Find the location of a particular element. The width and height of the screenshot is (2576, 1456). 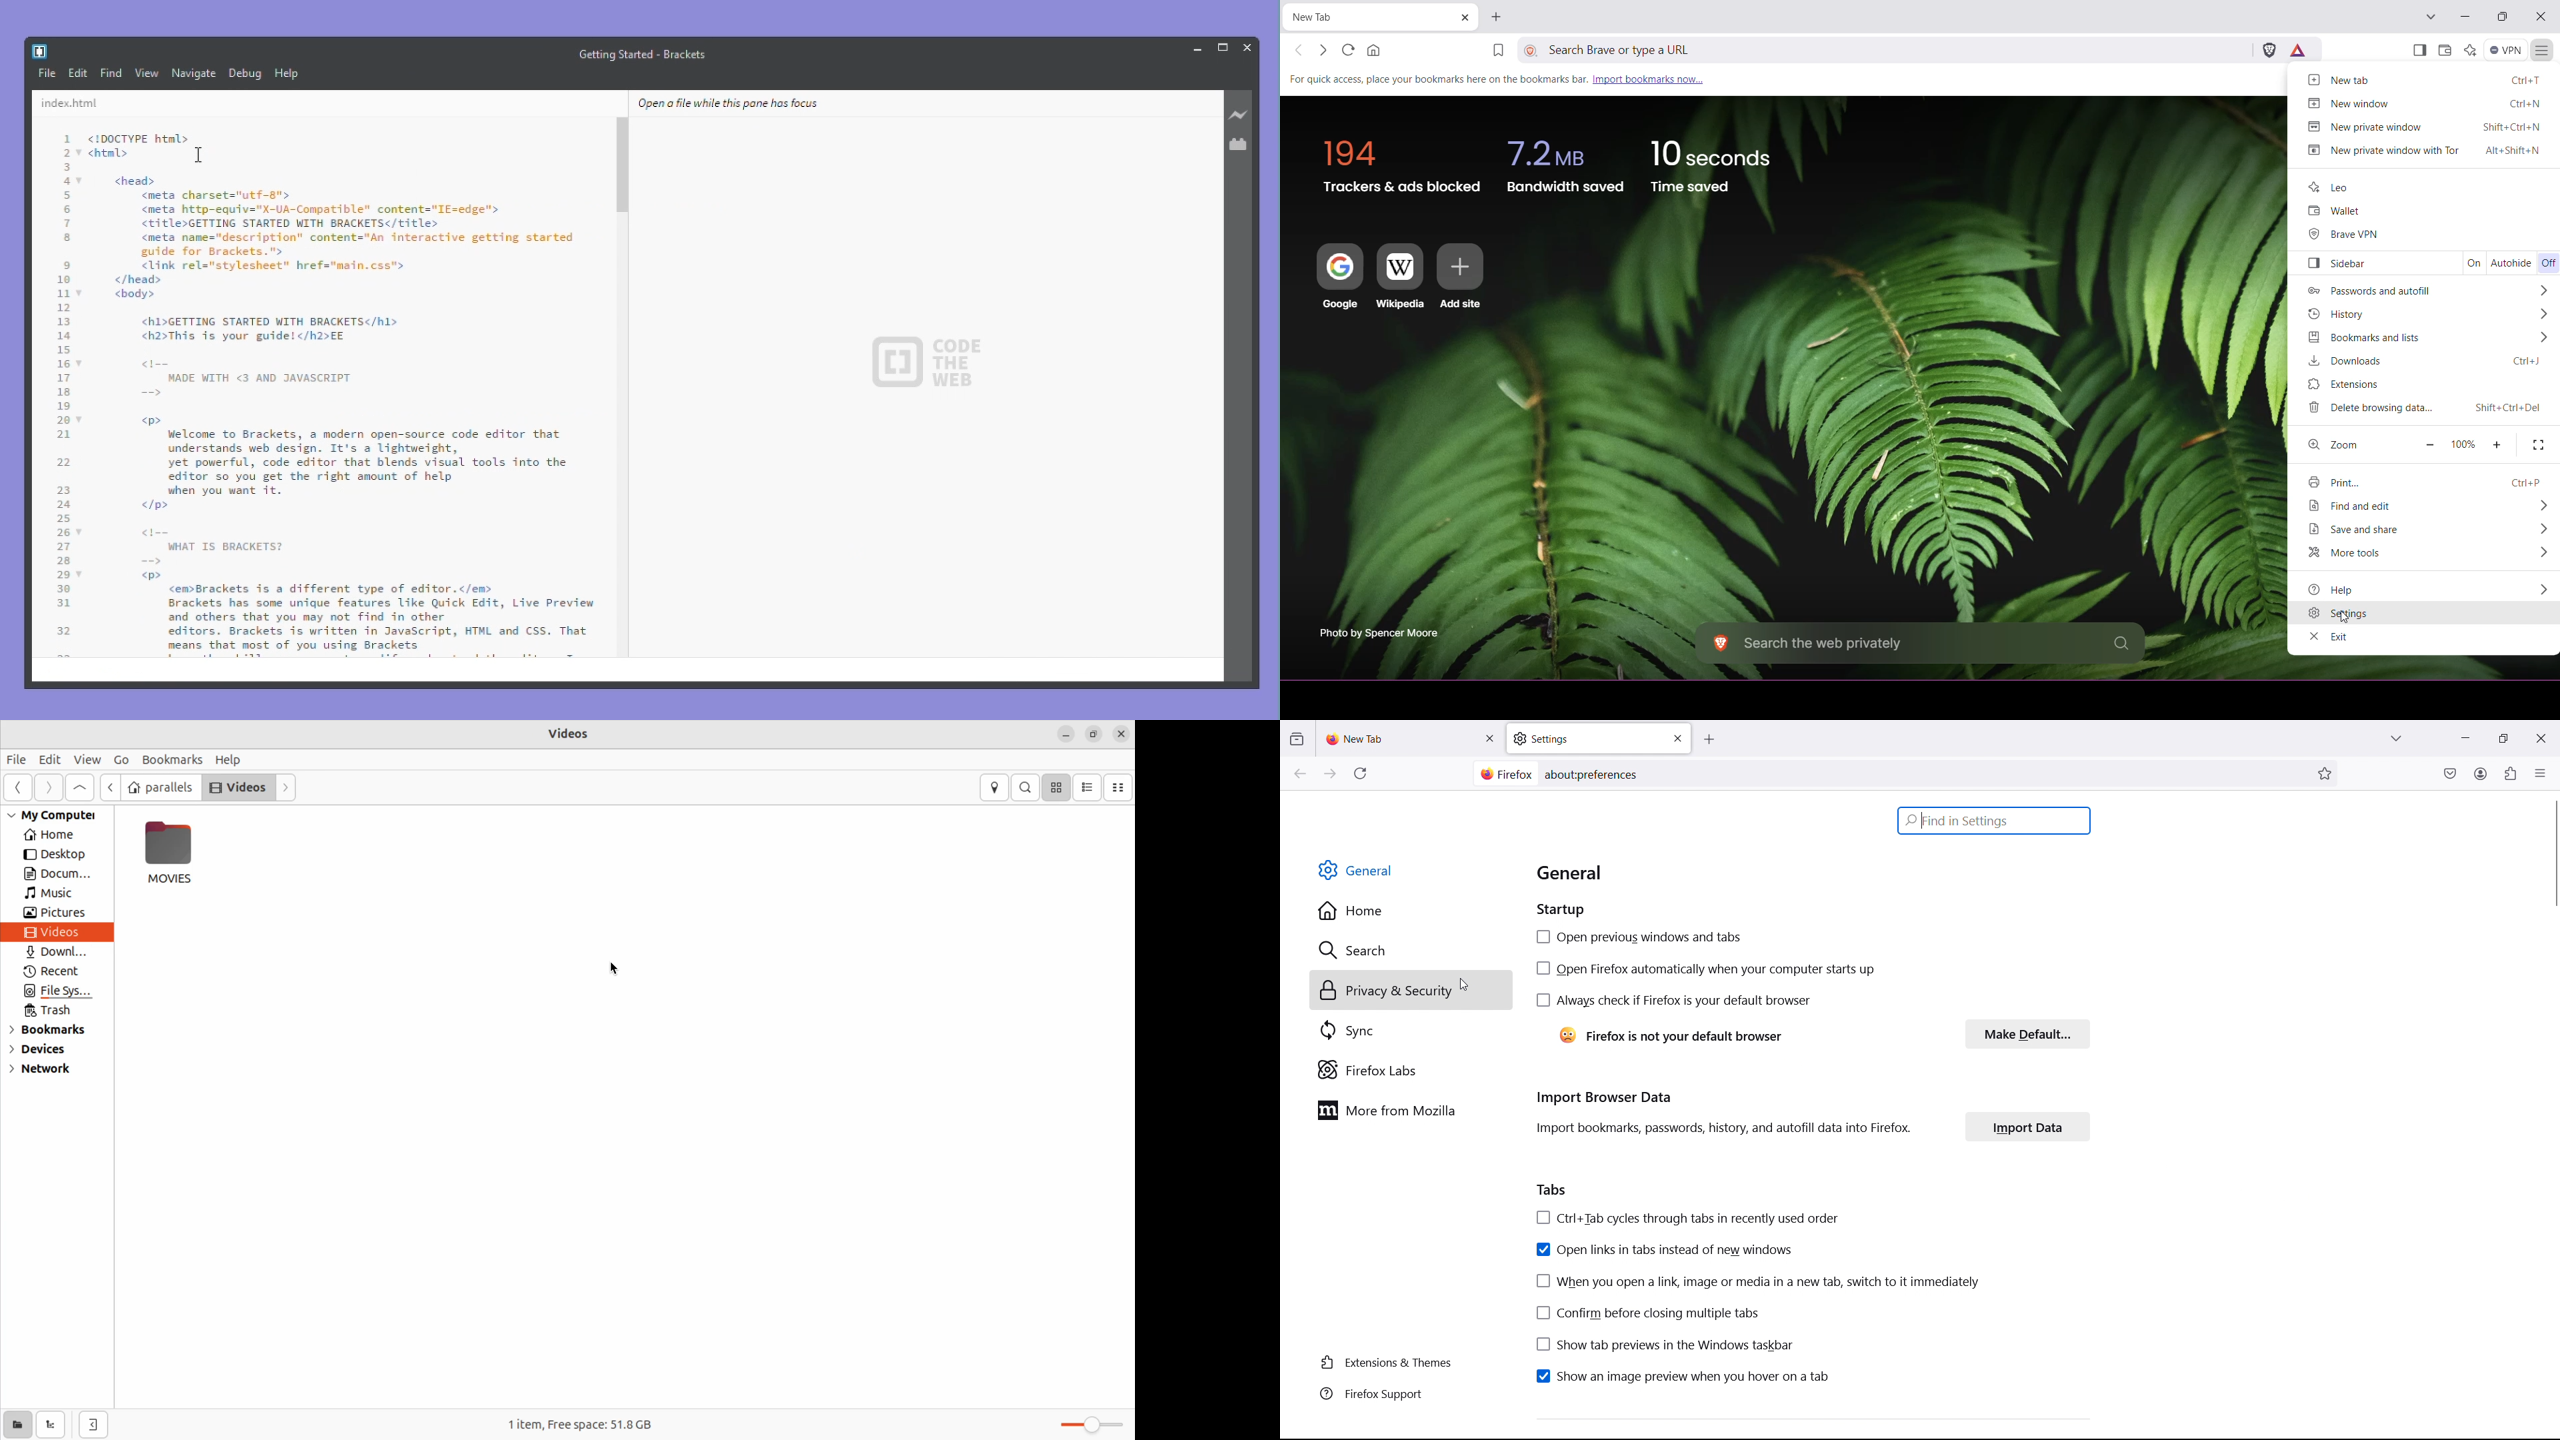

32 is located at coordinates (63, 633).